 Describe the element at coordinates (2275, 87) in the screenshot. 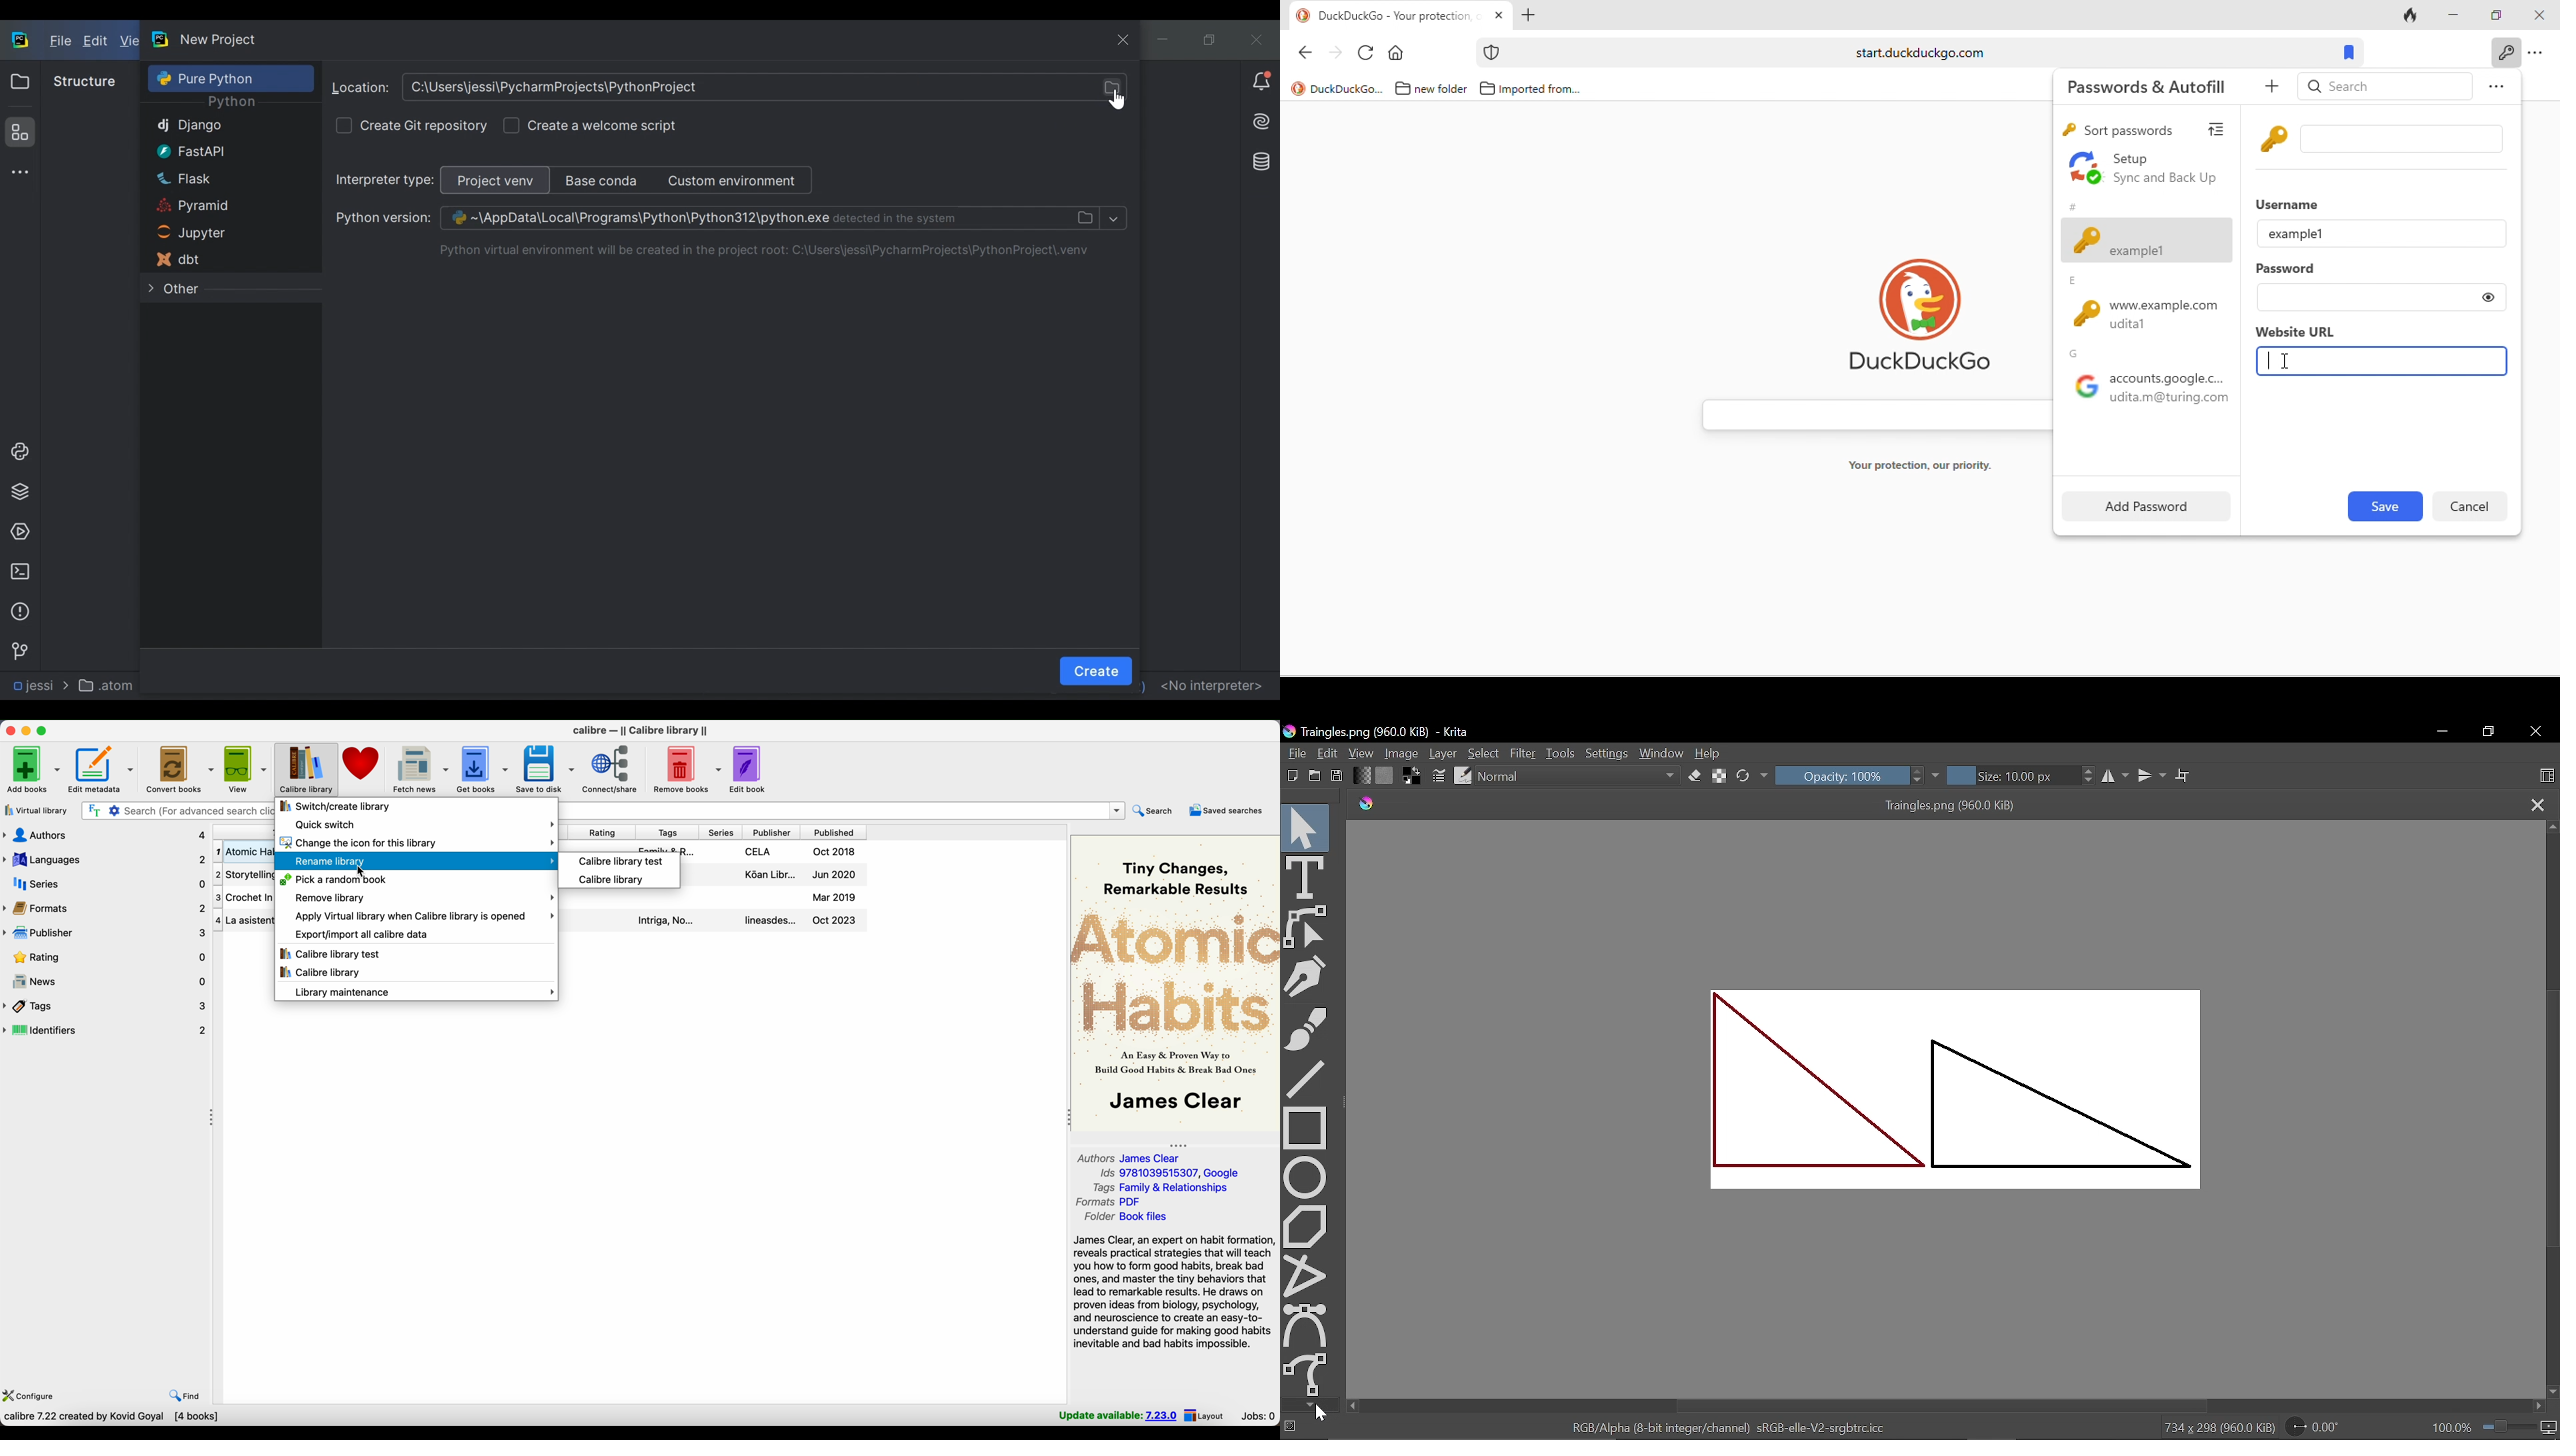

I see `add` at that location.